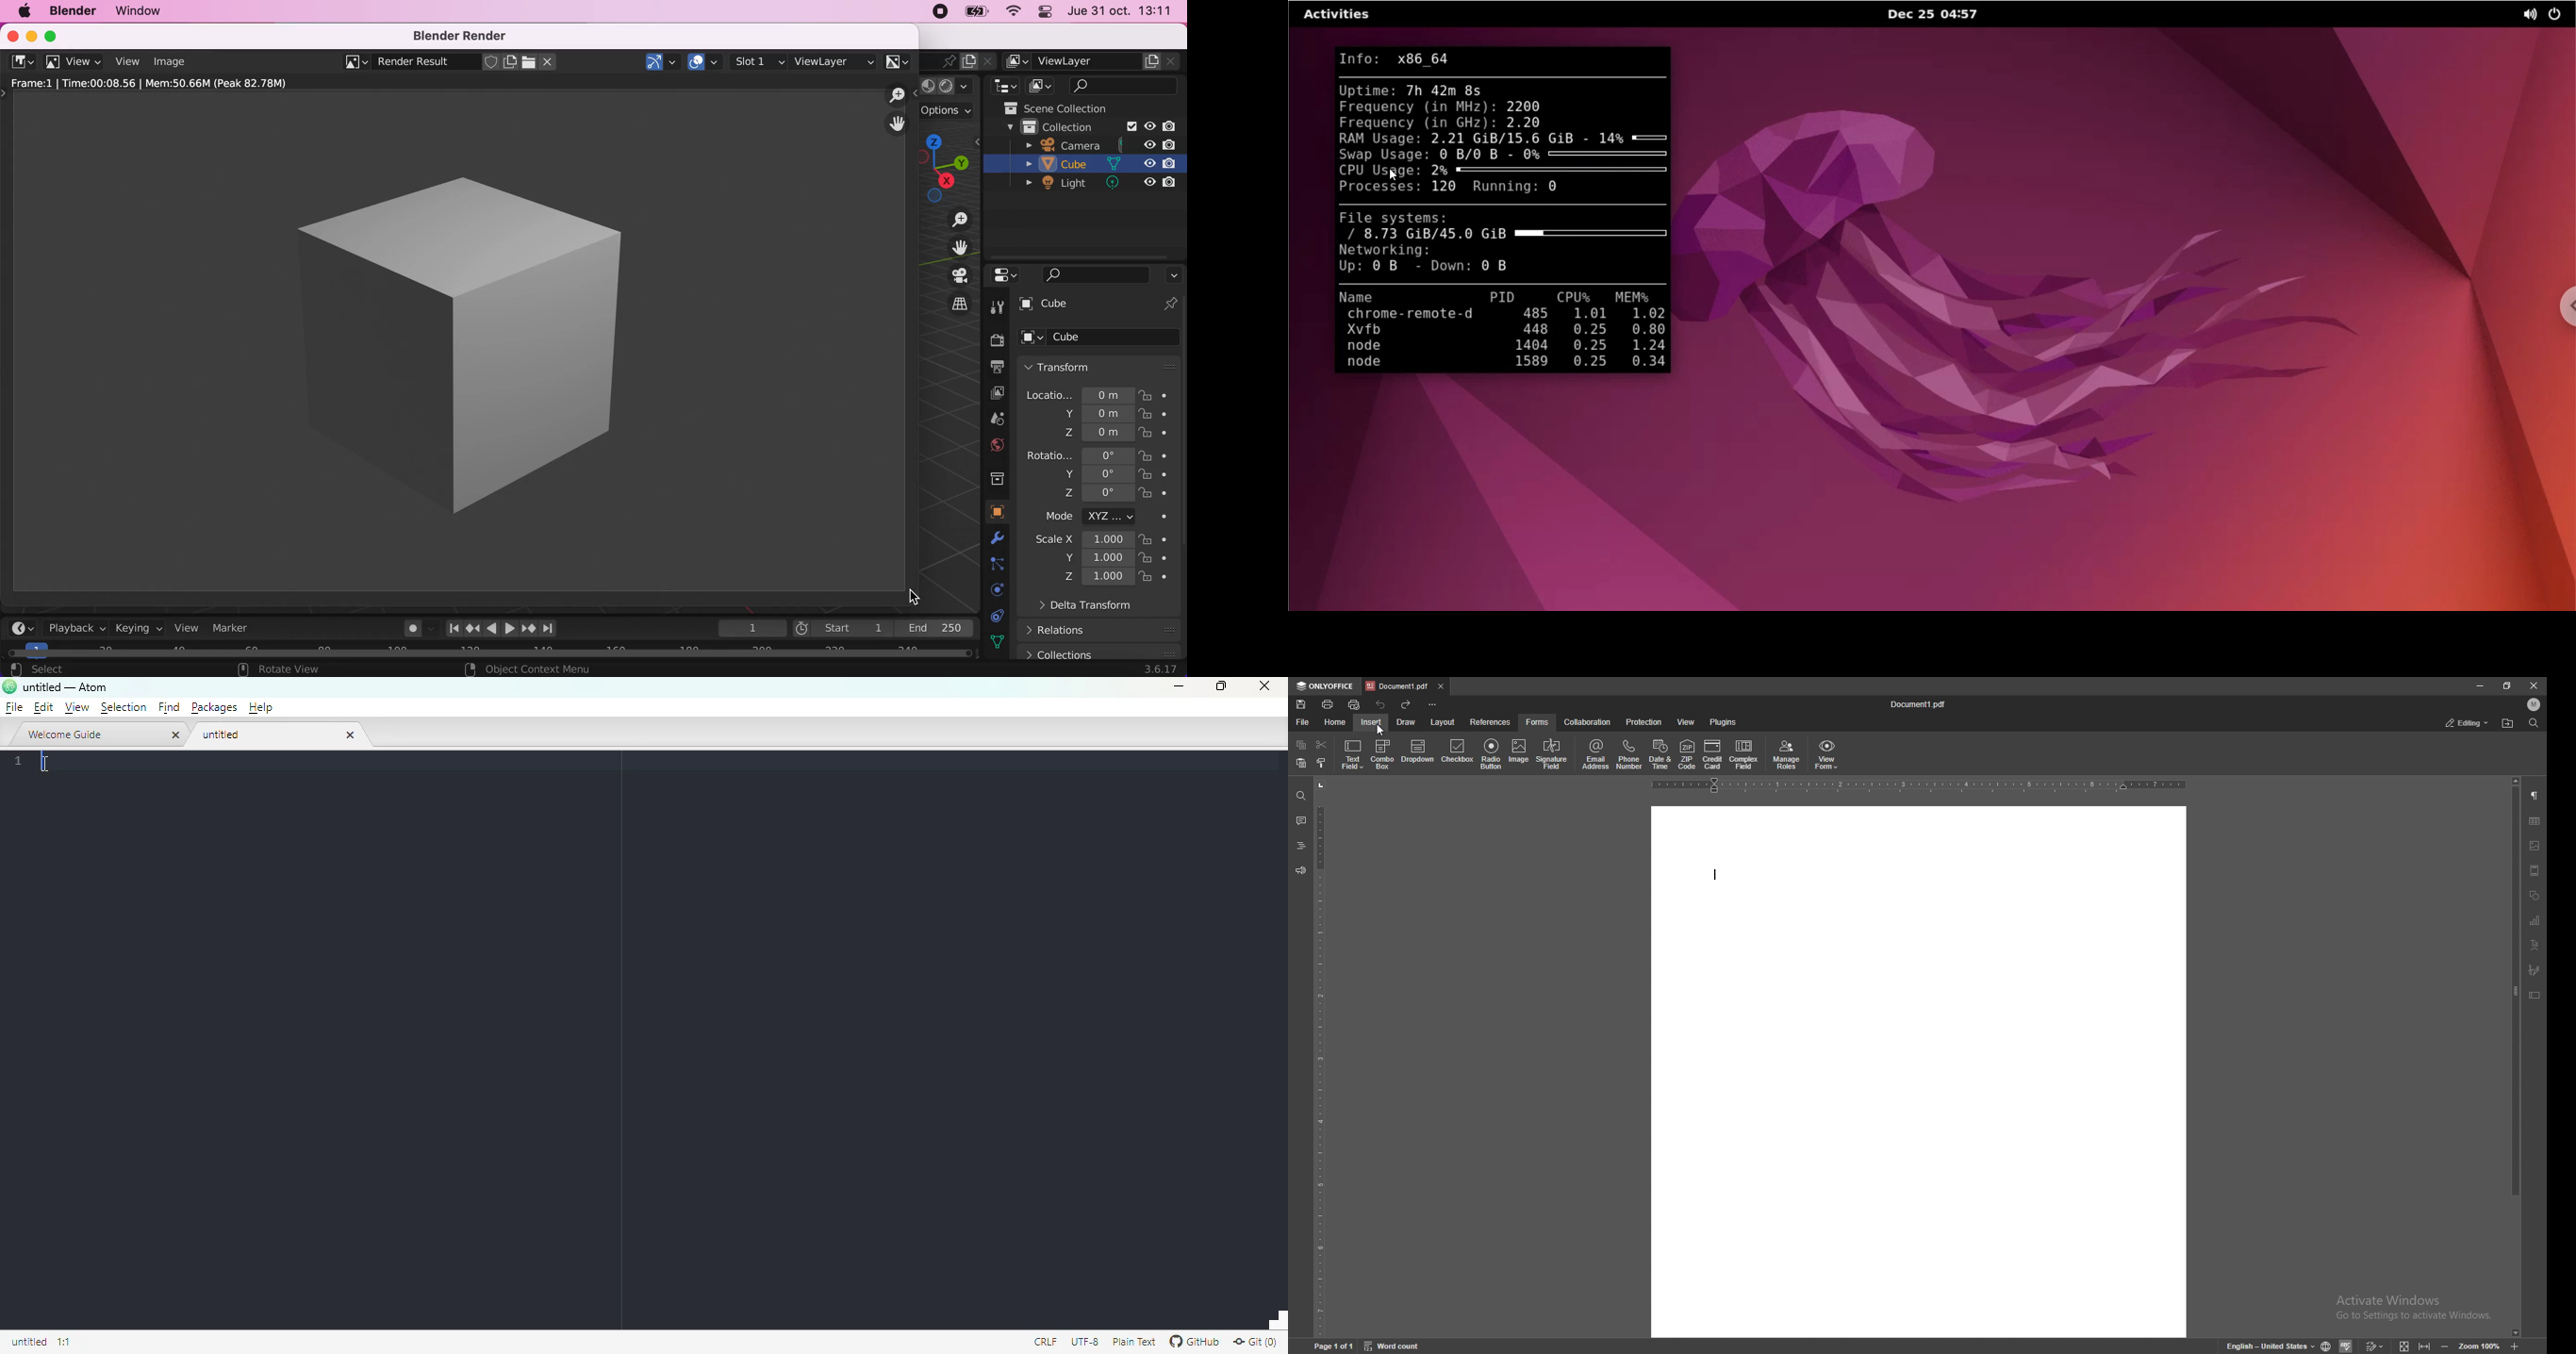 Image resolution: width=2576 pixels, height=1372 pixels. What do you see at coordinates (1788, 755) in the screenshot?
I see `manage roles` at bounding box center [1788, 755].